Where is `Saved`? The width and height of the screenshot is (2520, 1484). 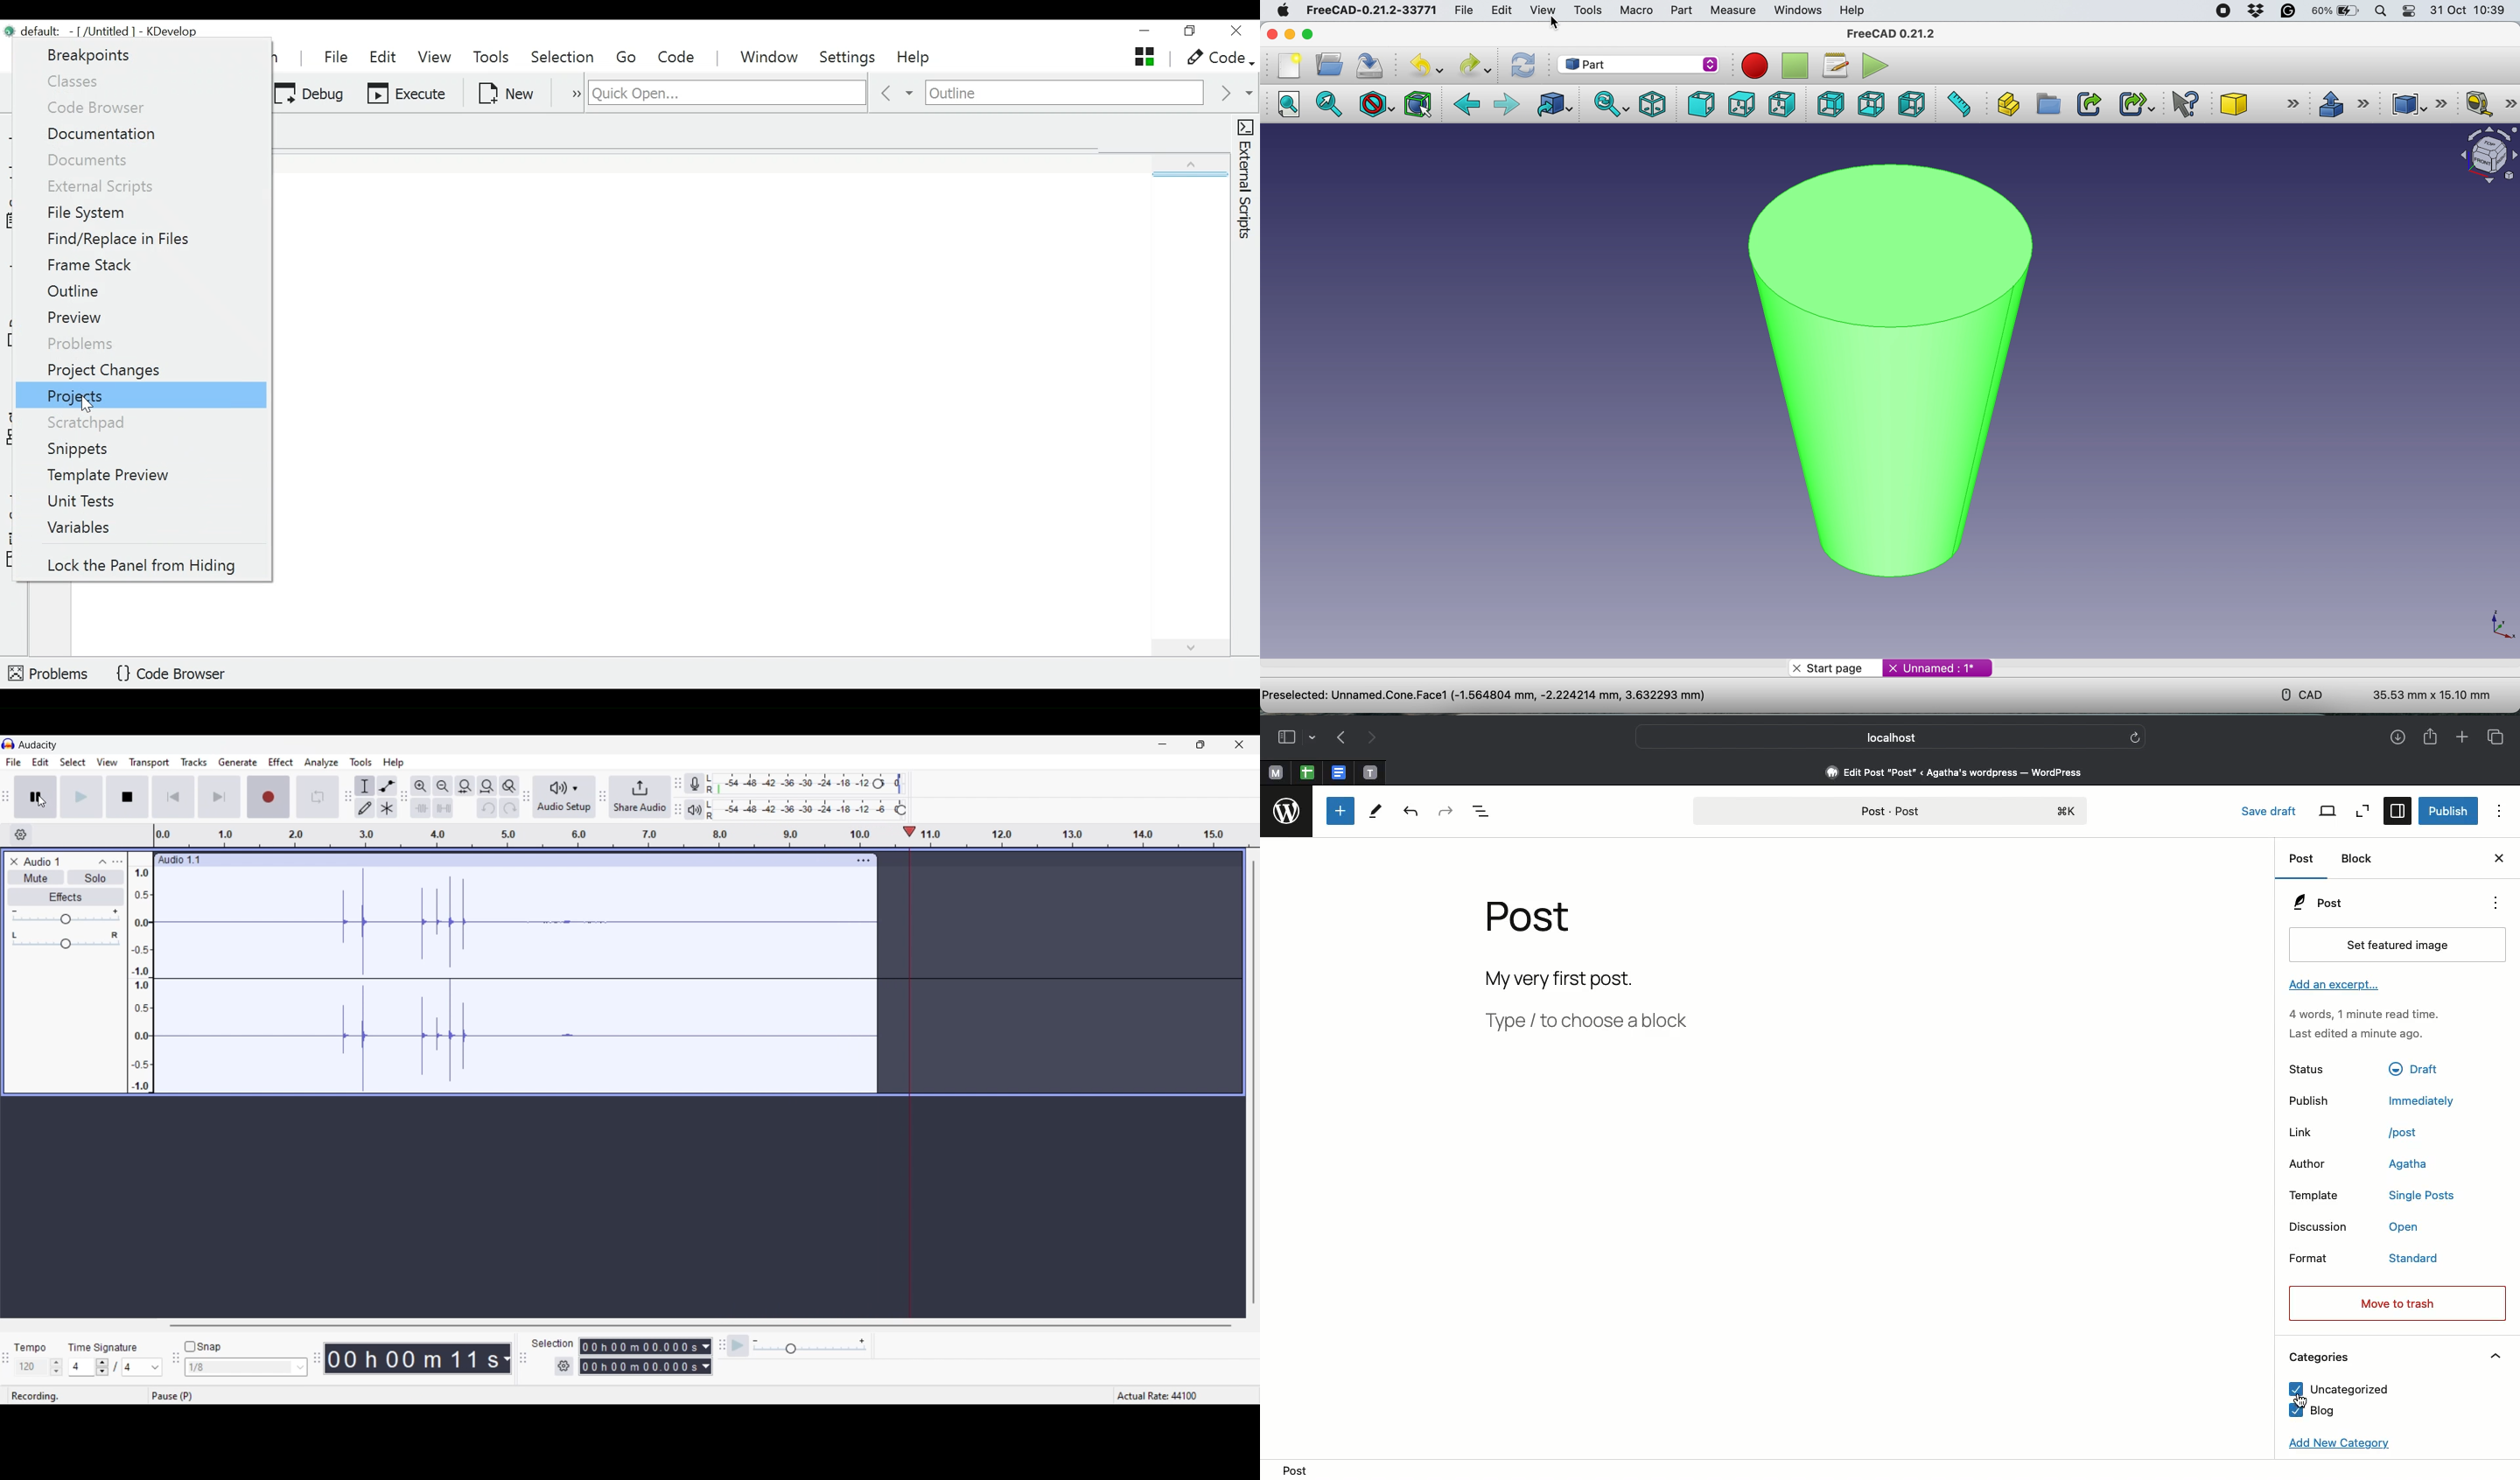
Saved is located at coordinates (2273, 809).